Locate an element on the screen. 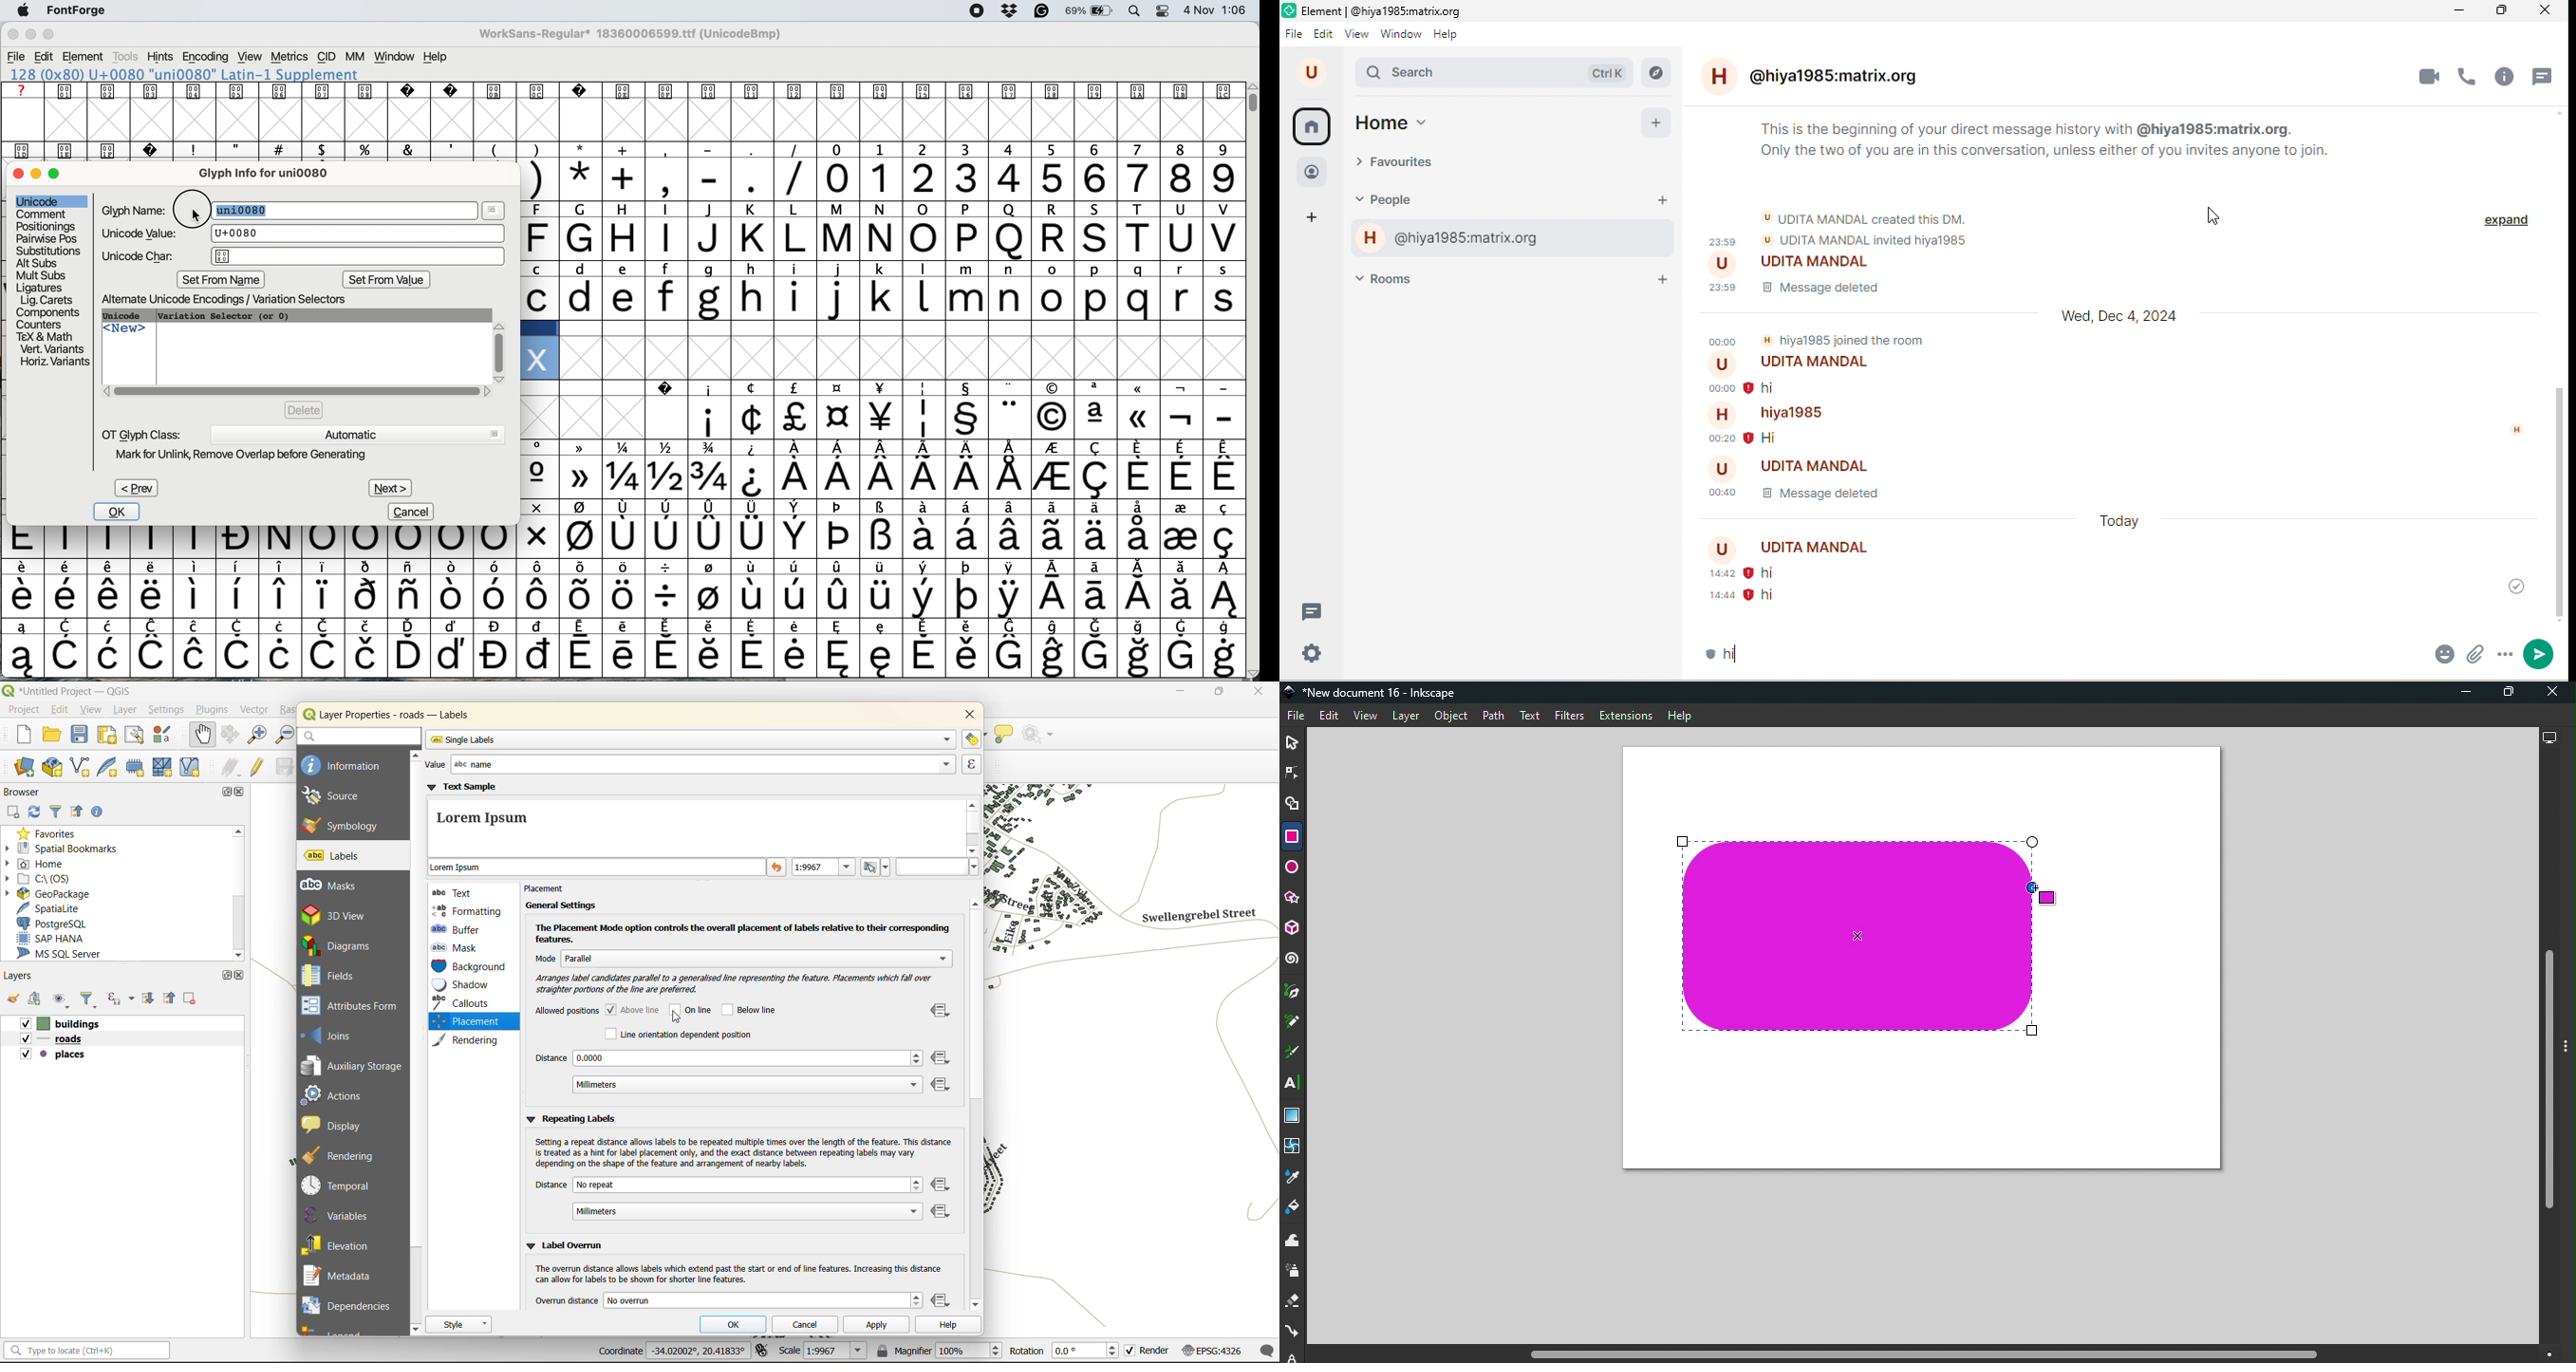 The height and width of the screenshot is (1372, 2576). Toggle command panel is located at coordinates (2568, 1048).